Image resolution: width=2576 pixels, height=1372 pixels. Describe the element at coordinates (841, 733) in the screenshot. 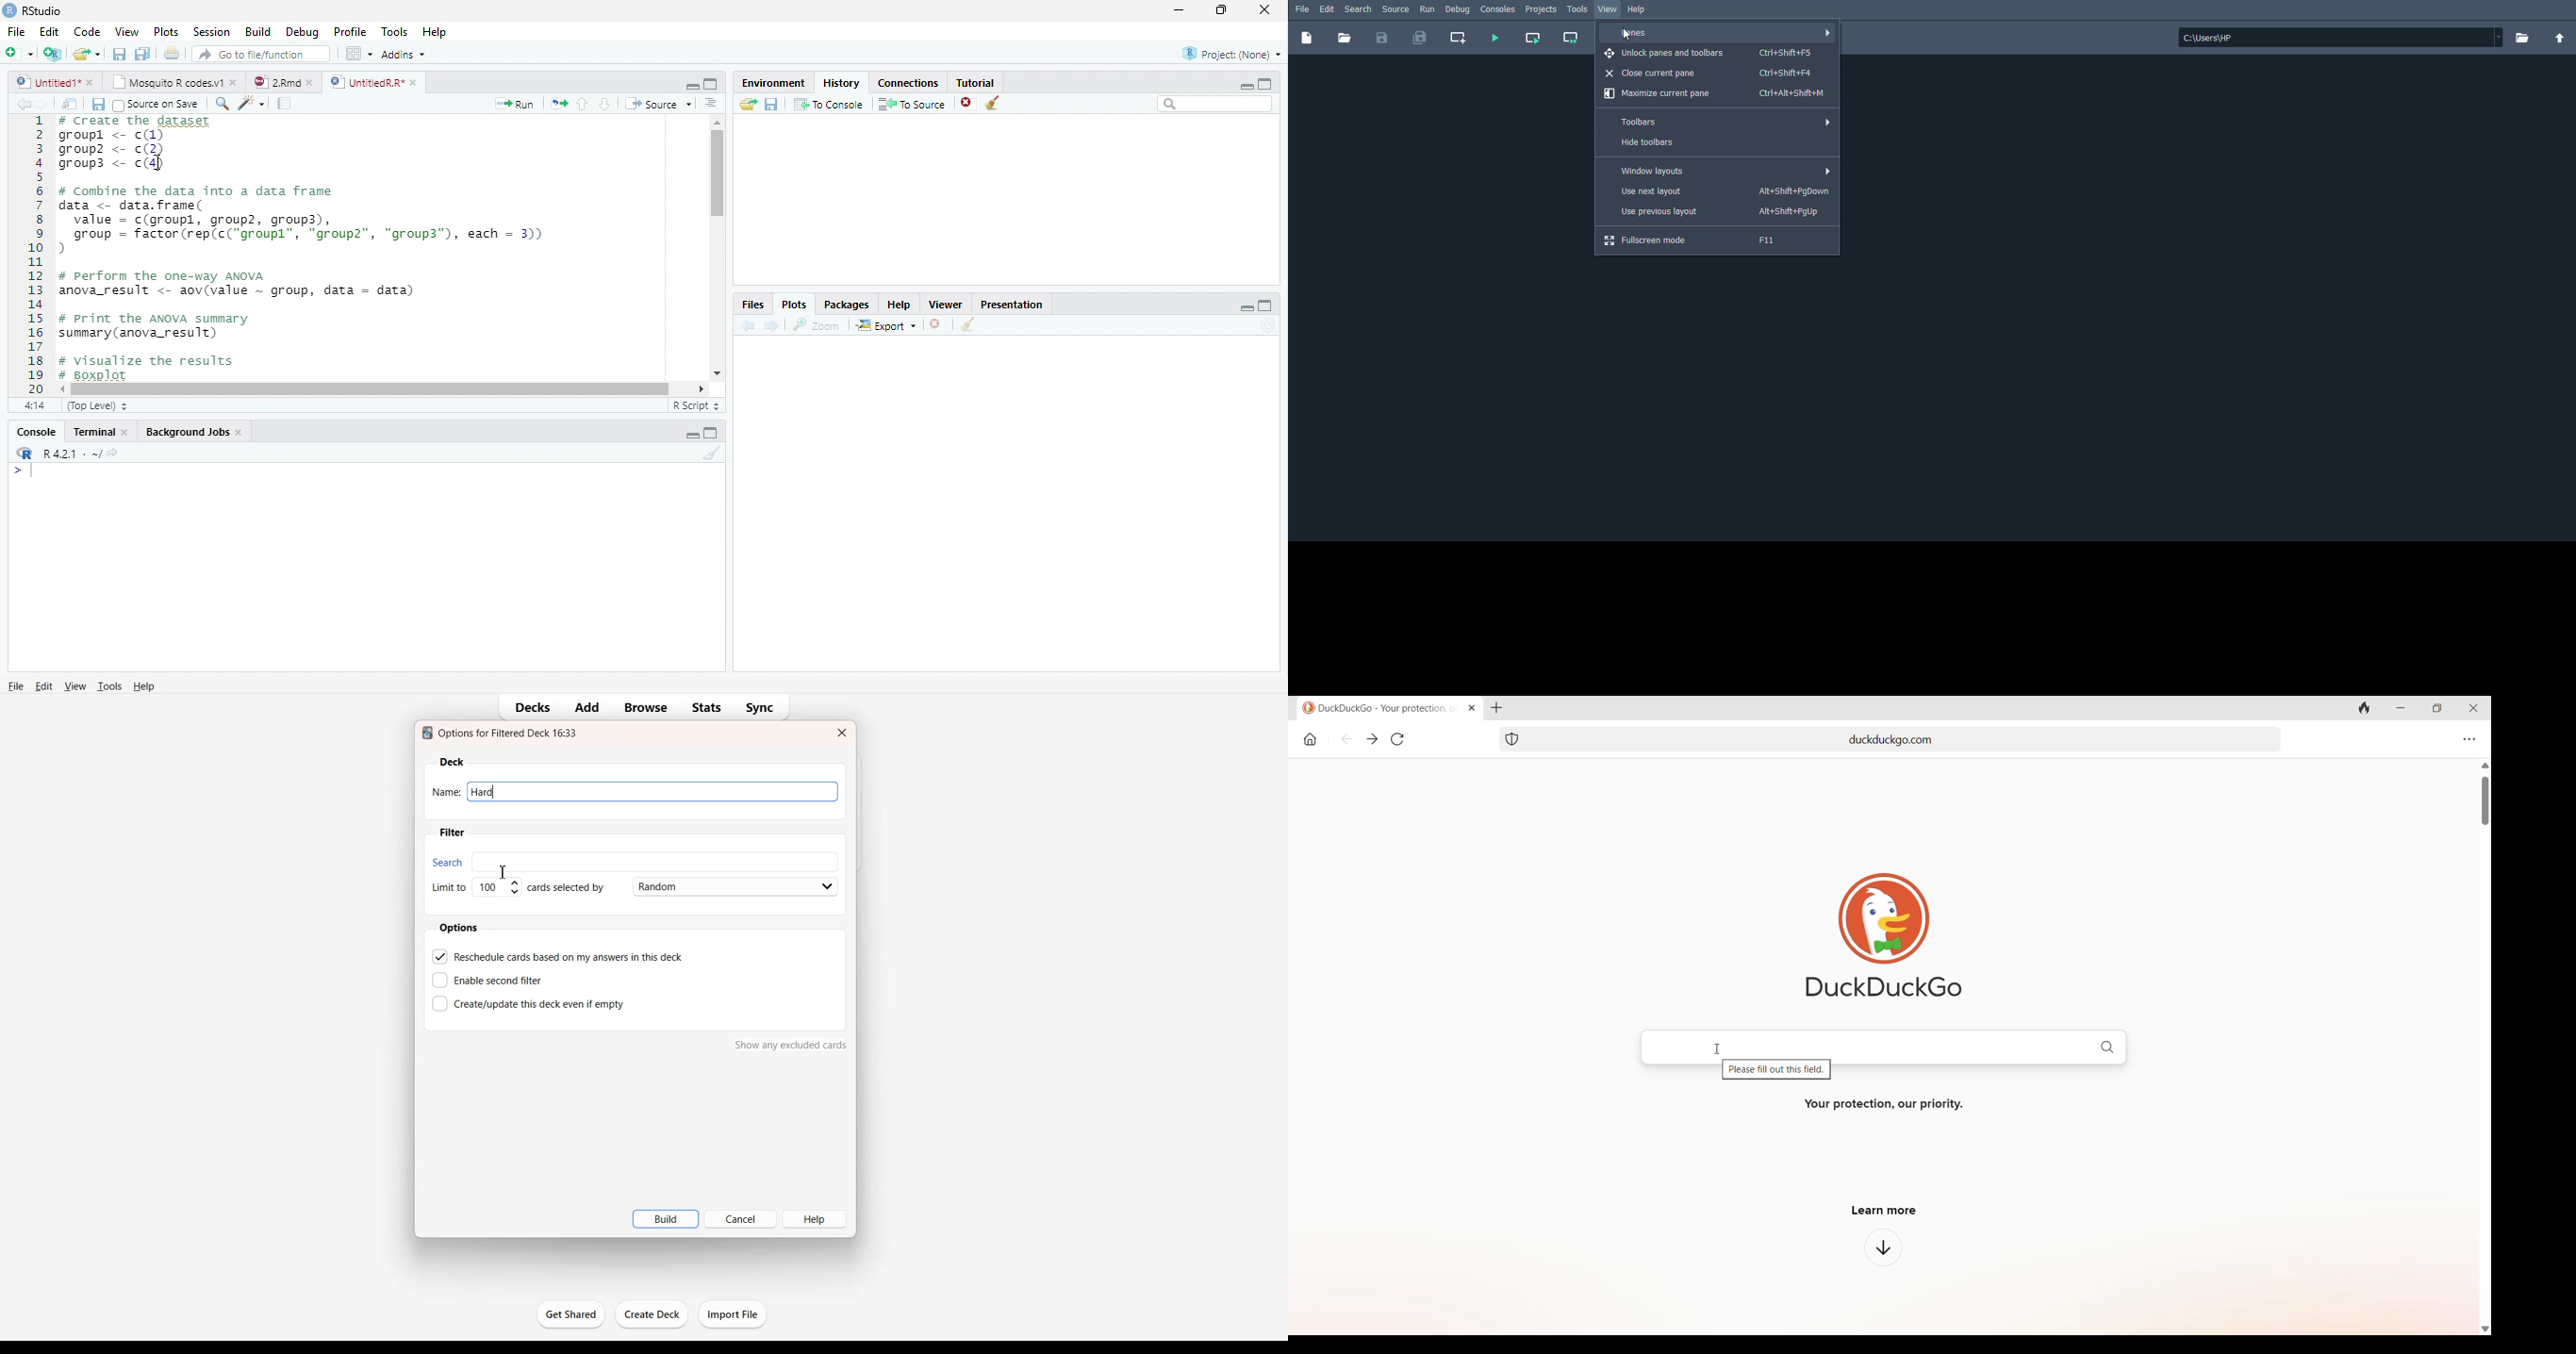

I see `Close` at that location.